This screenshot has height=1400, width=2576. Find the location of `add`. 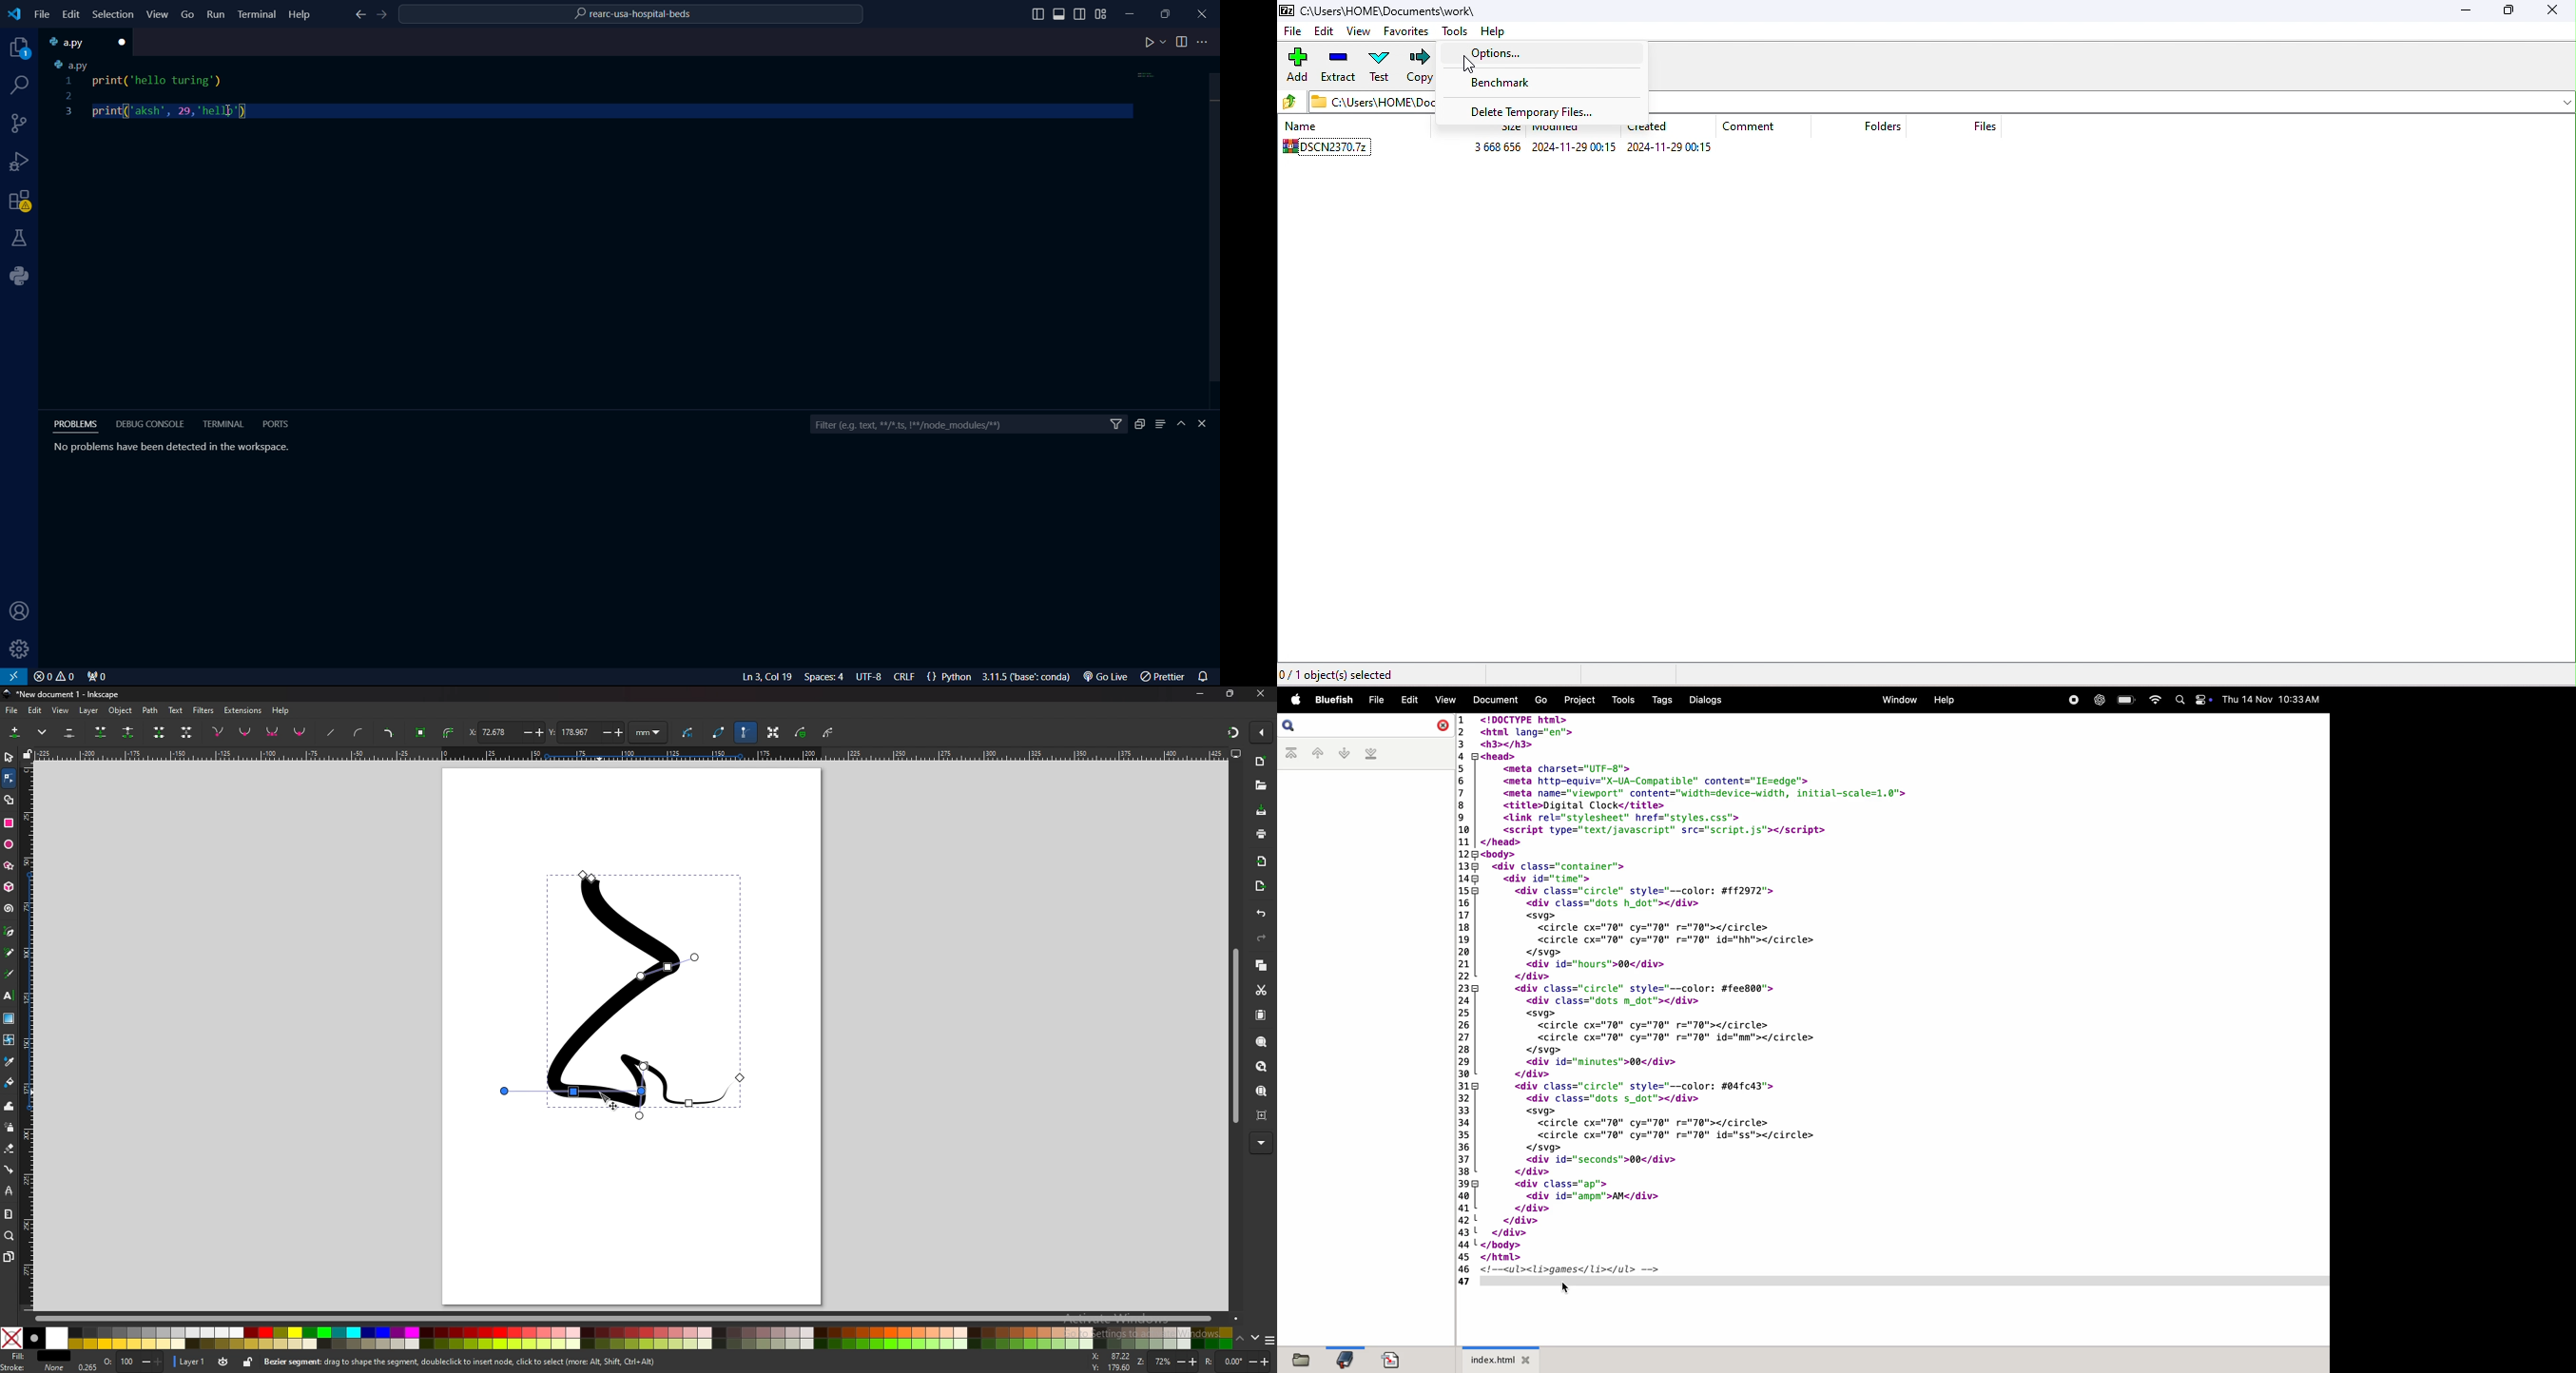

add is located at coordinates (1296, 66).